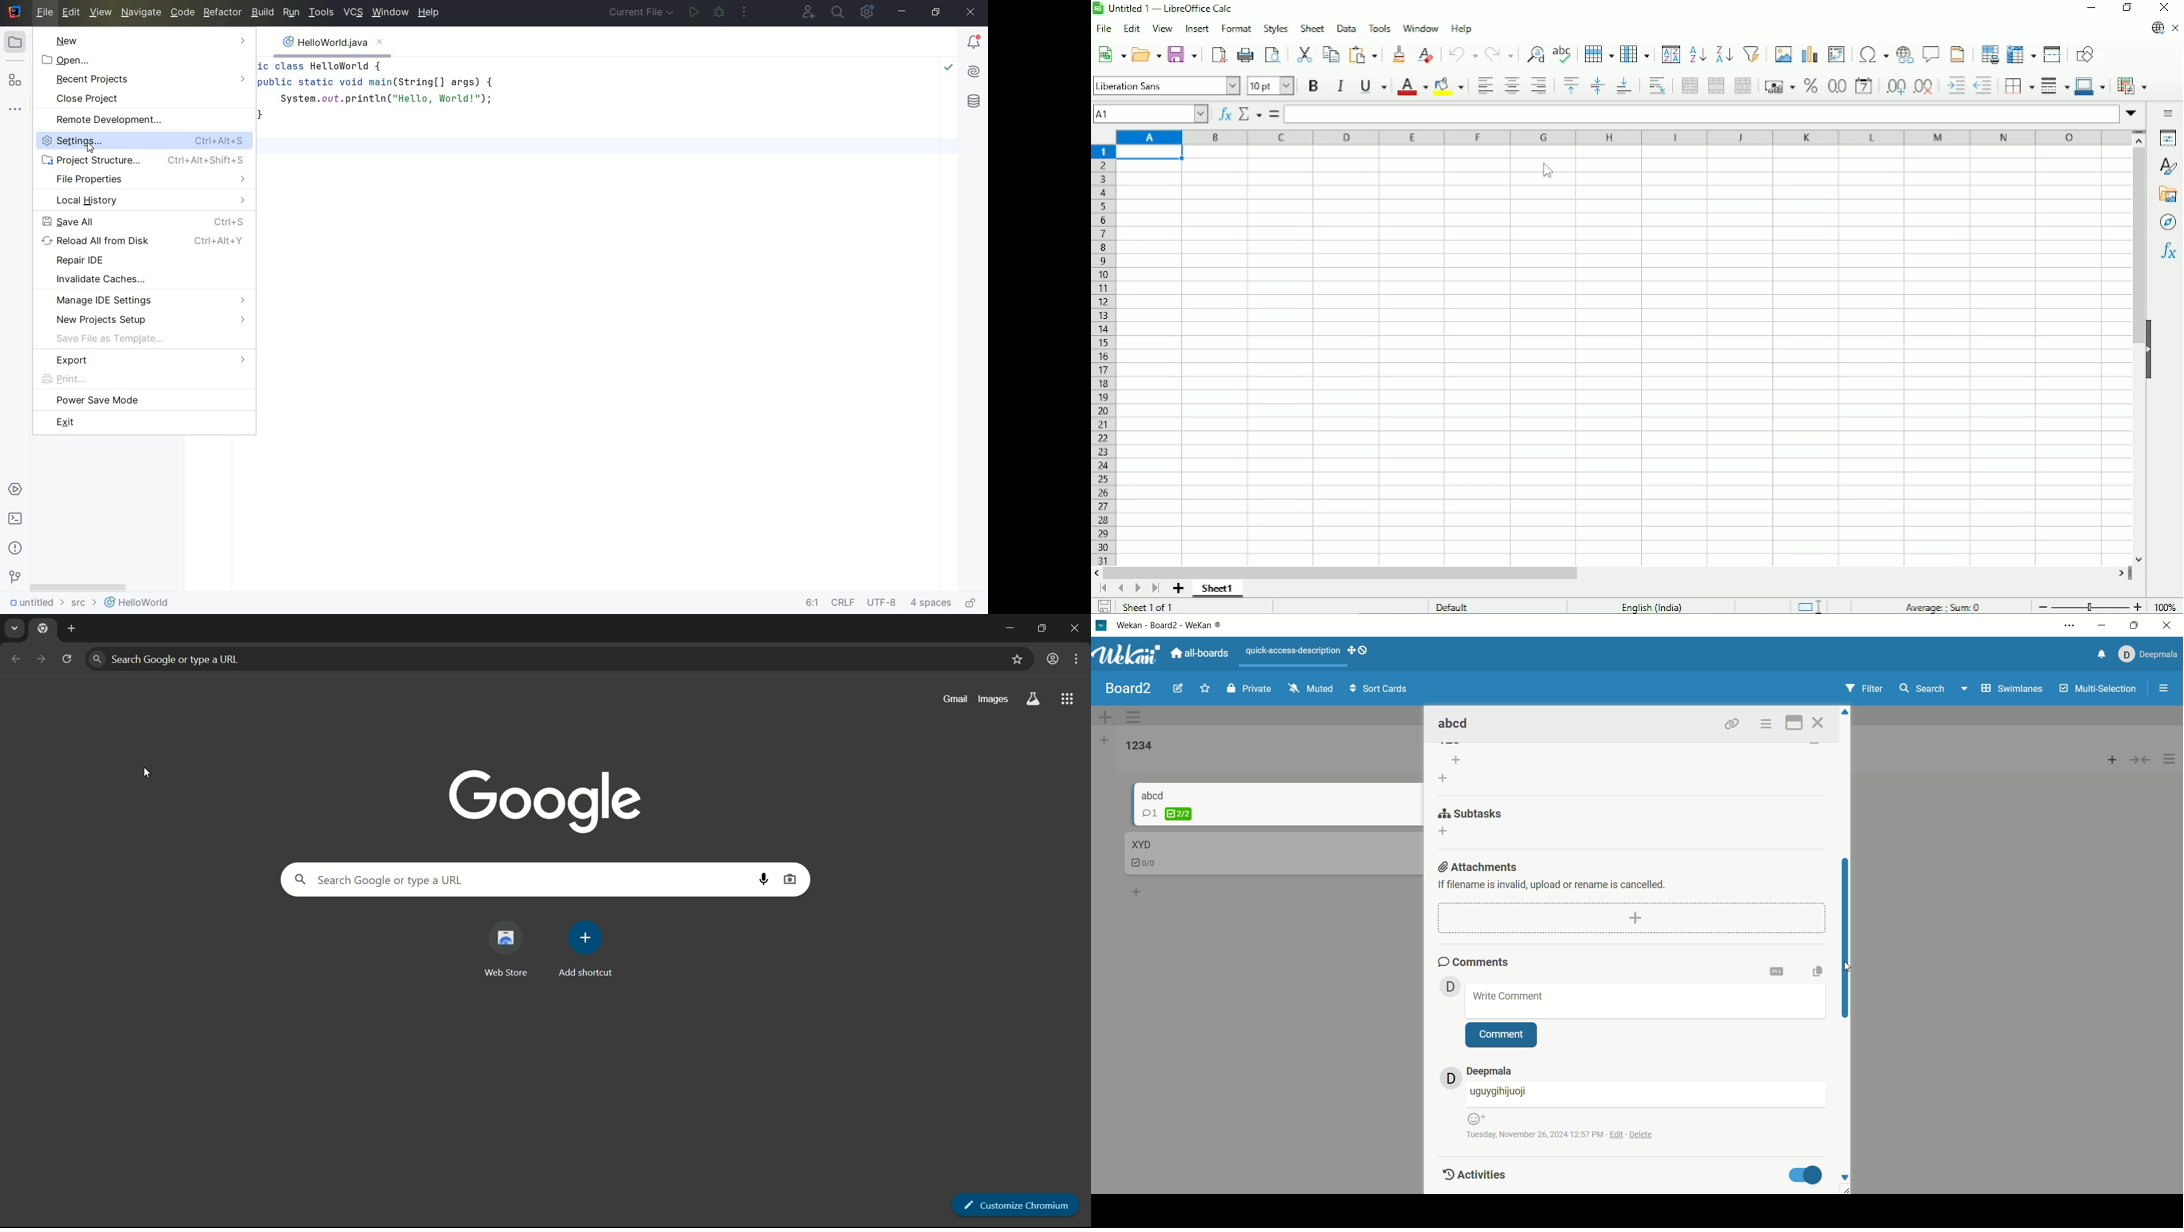  Describe the element at coordinates (1498, 53) in the screenshot. I see `Redo` at that location.